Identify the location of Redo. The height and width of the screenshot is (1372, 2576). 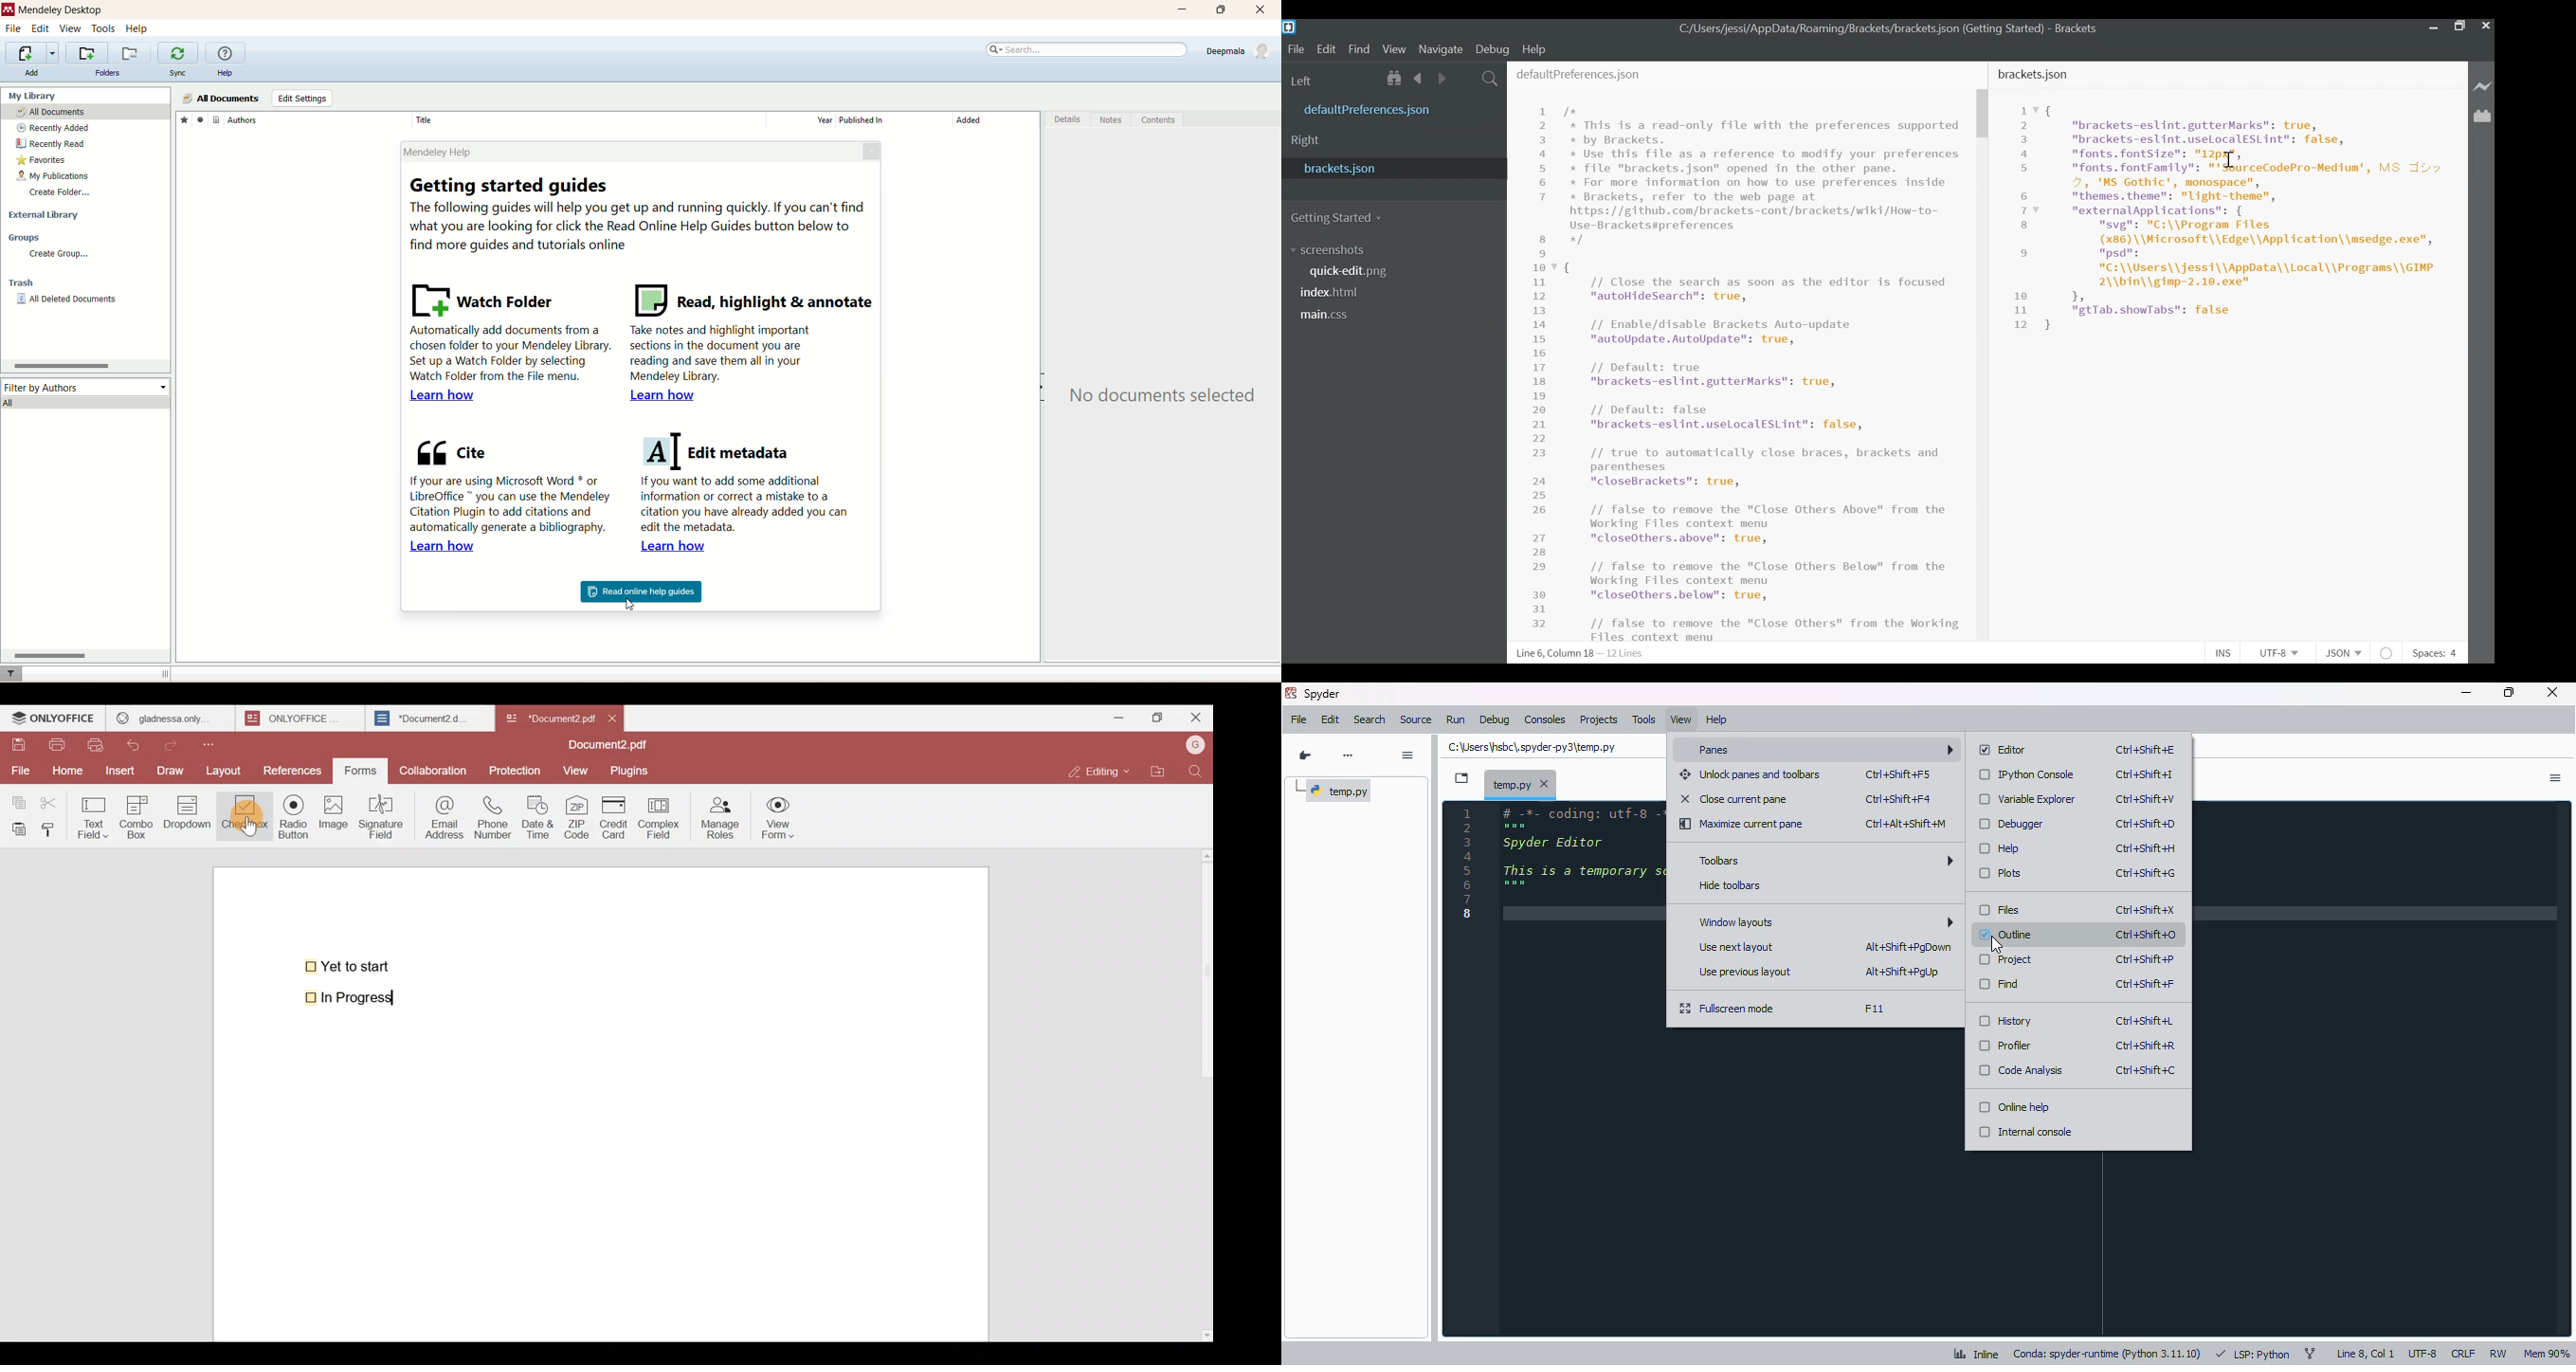
(177, 742).